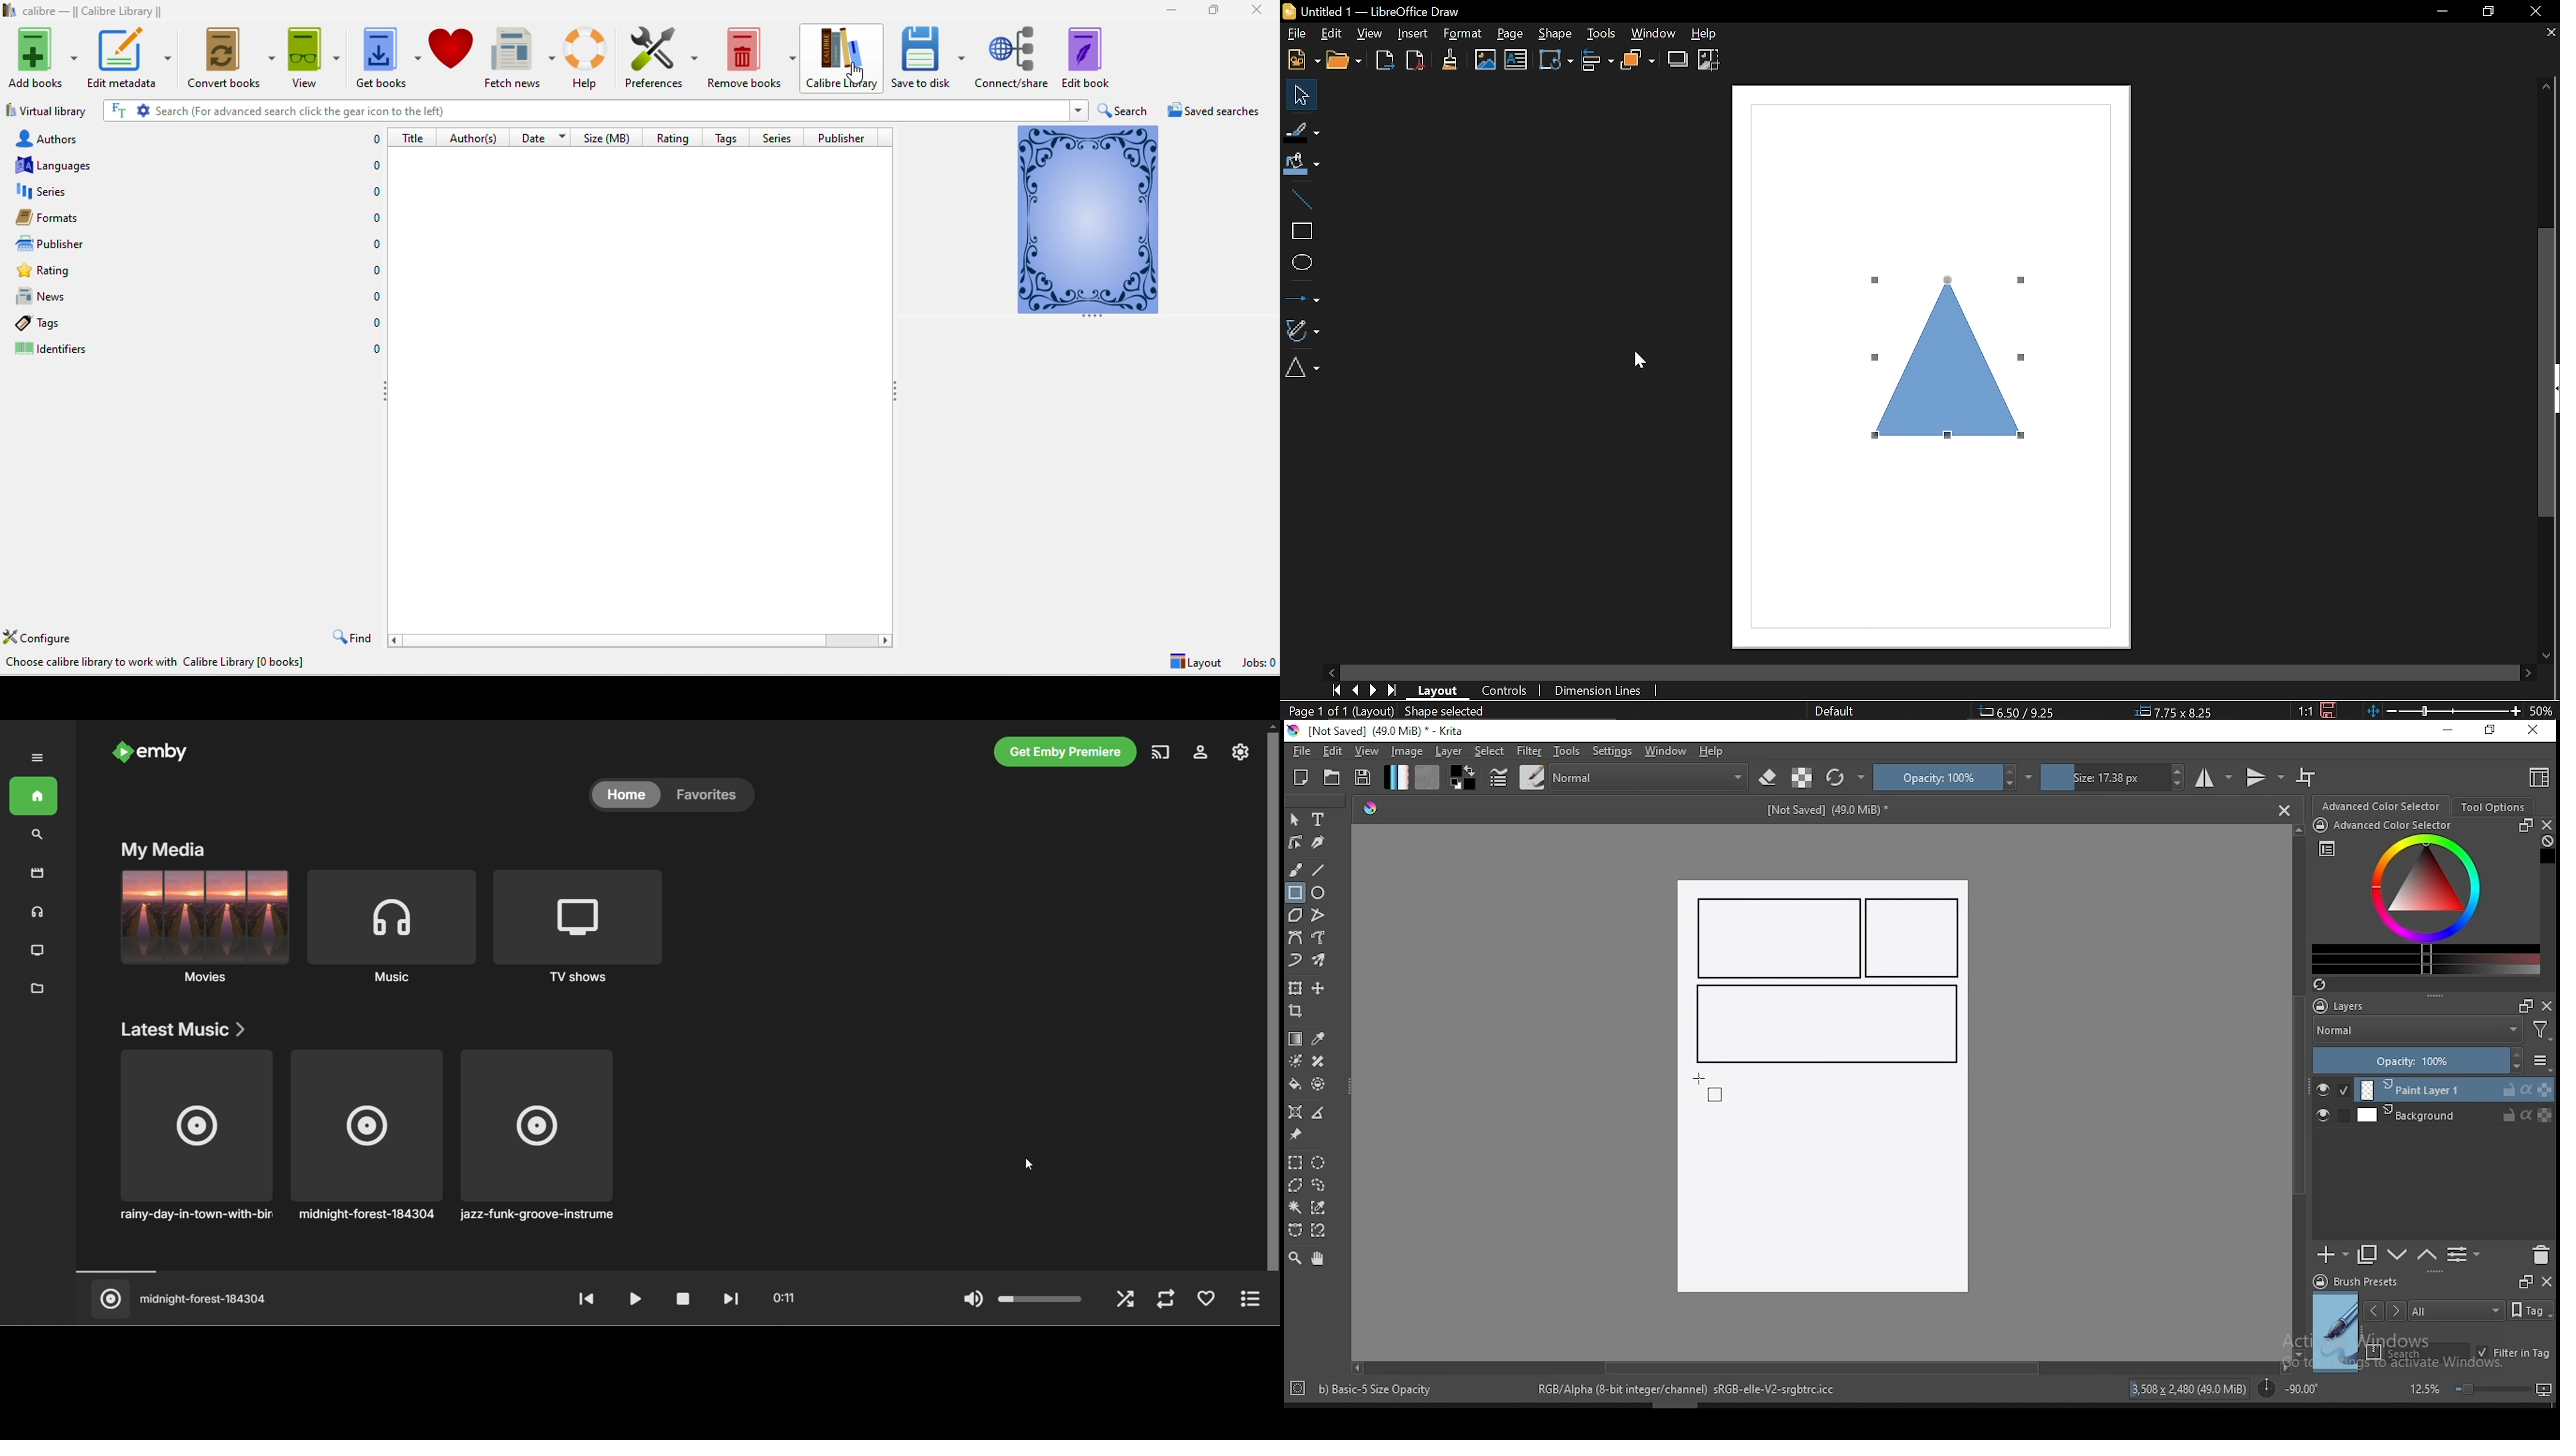  I want to click on brushes, so click(1532, 777).